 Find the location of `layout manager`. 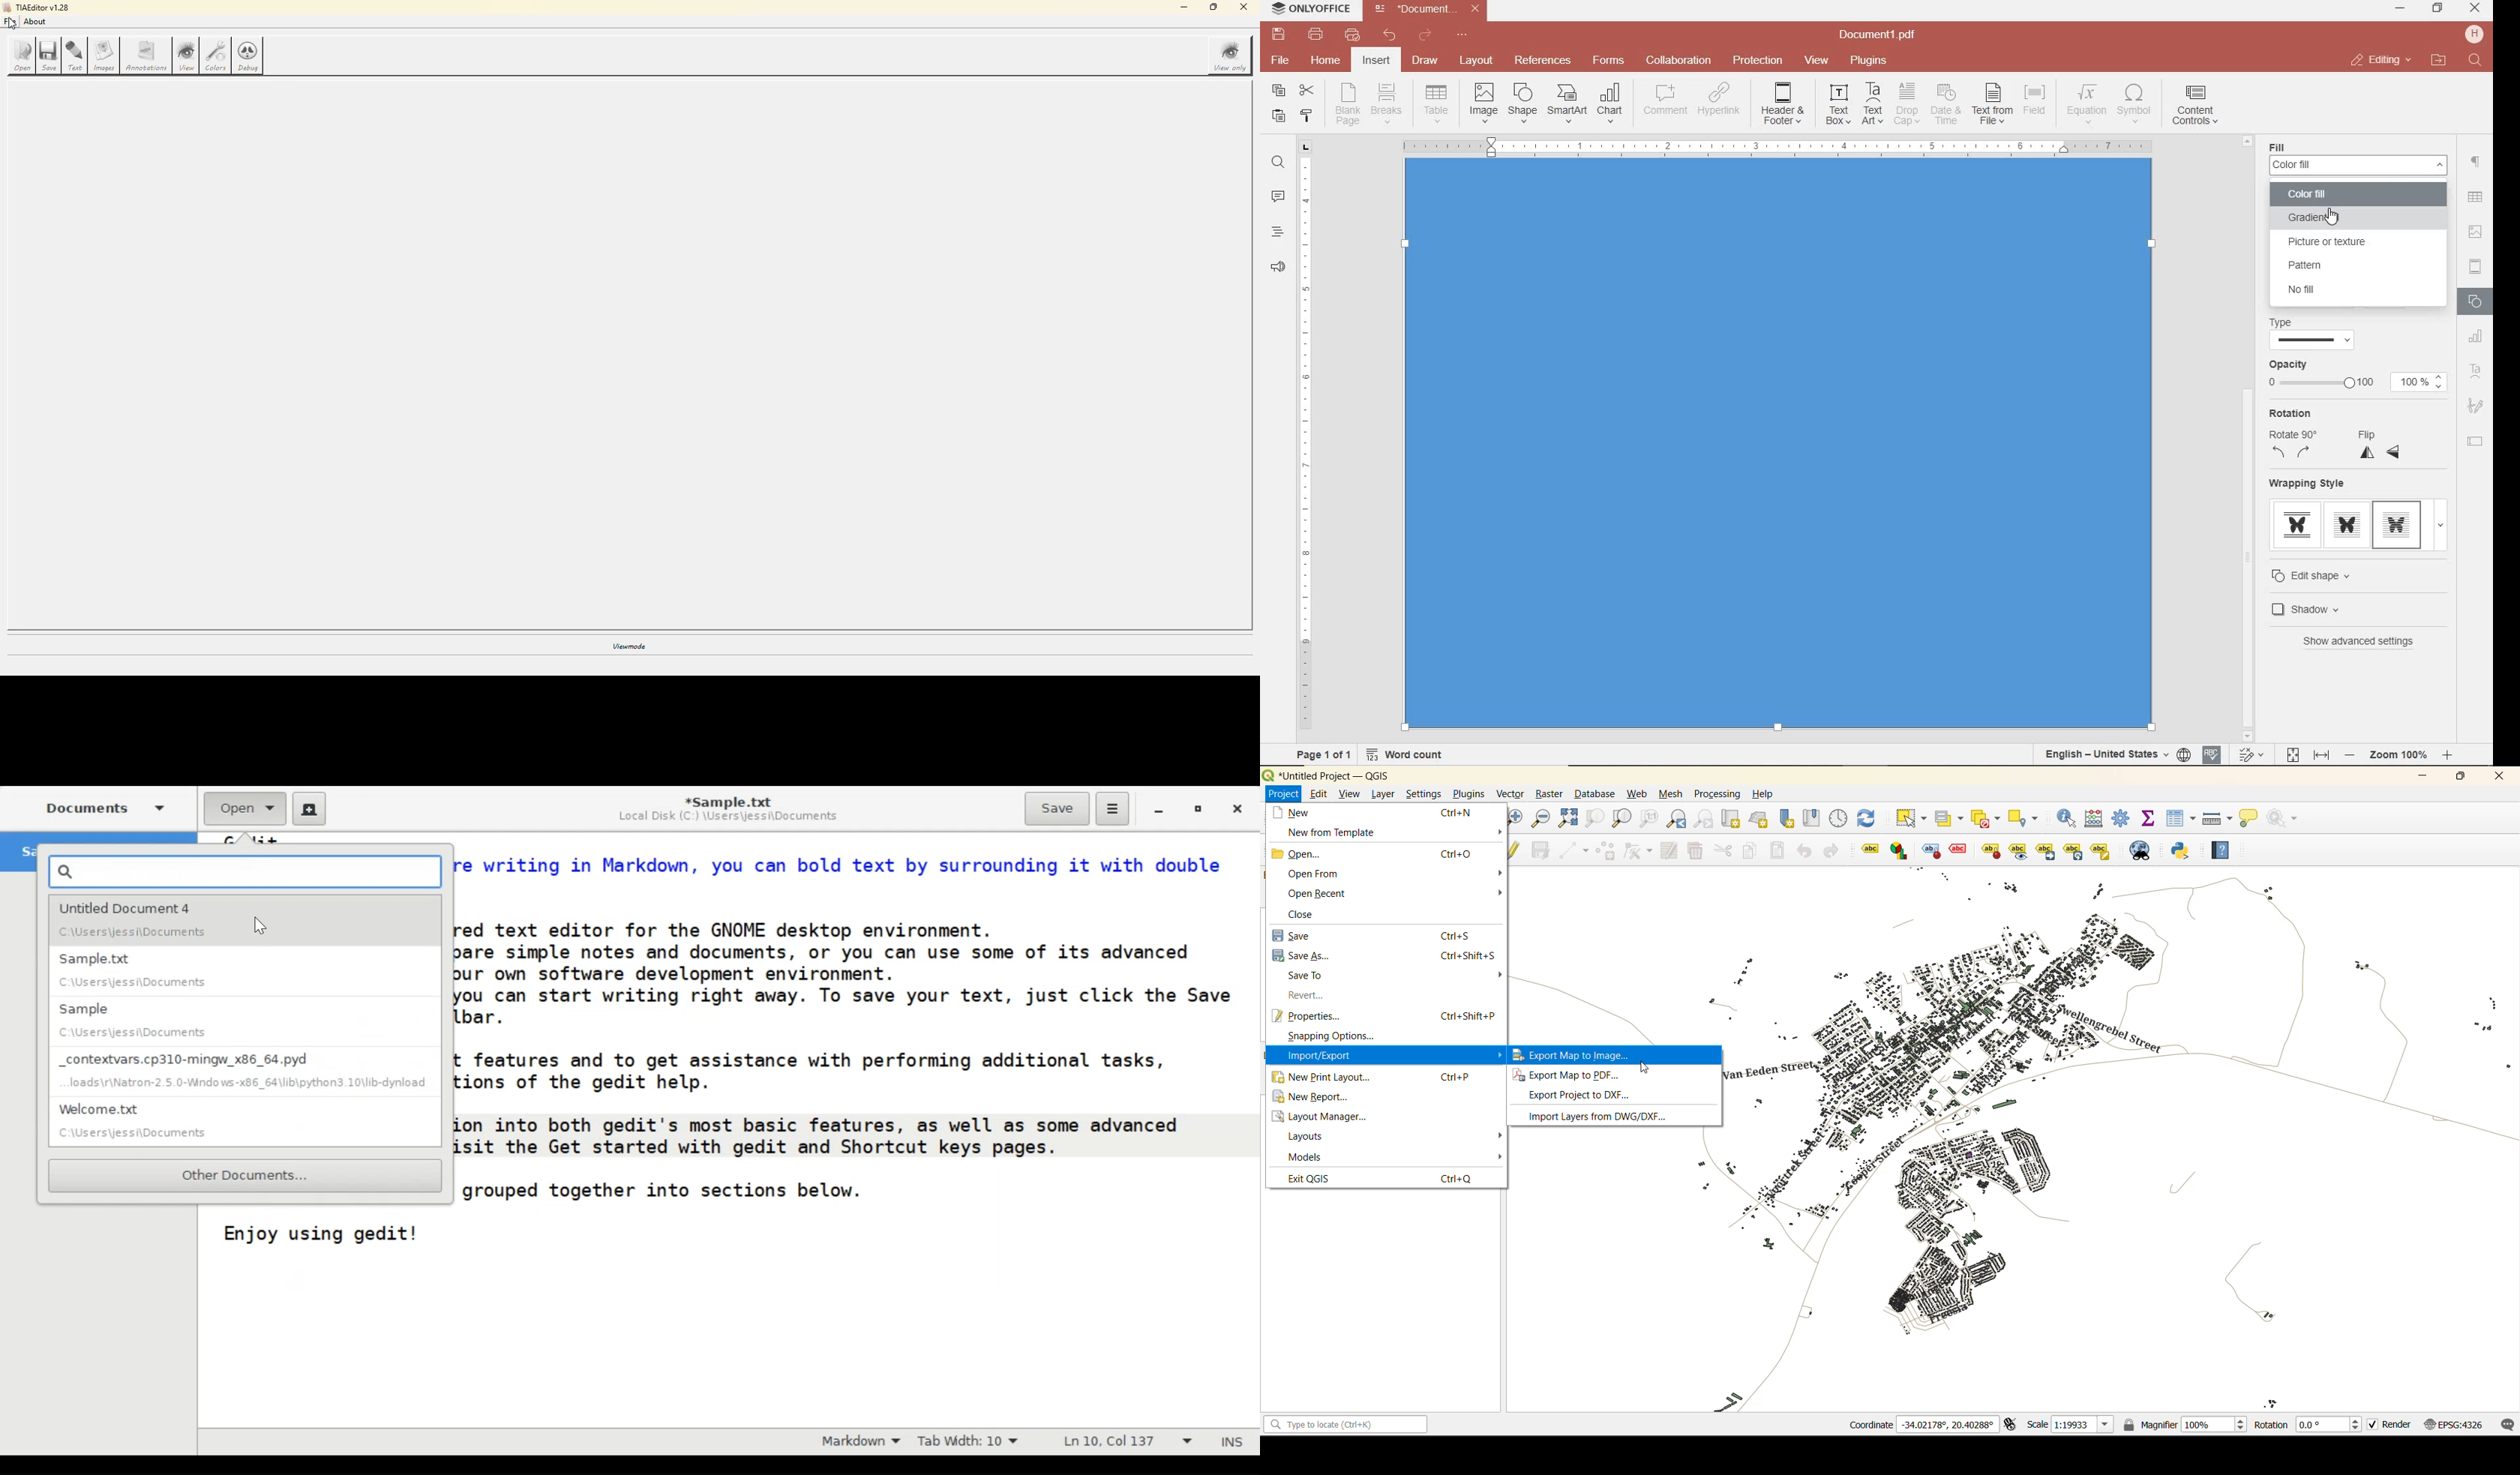

layout manager is located at coordinates (1330, 1117).